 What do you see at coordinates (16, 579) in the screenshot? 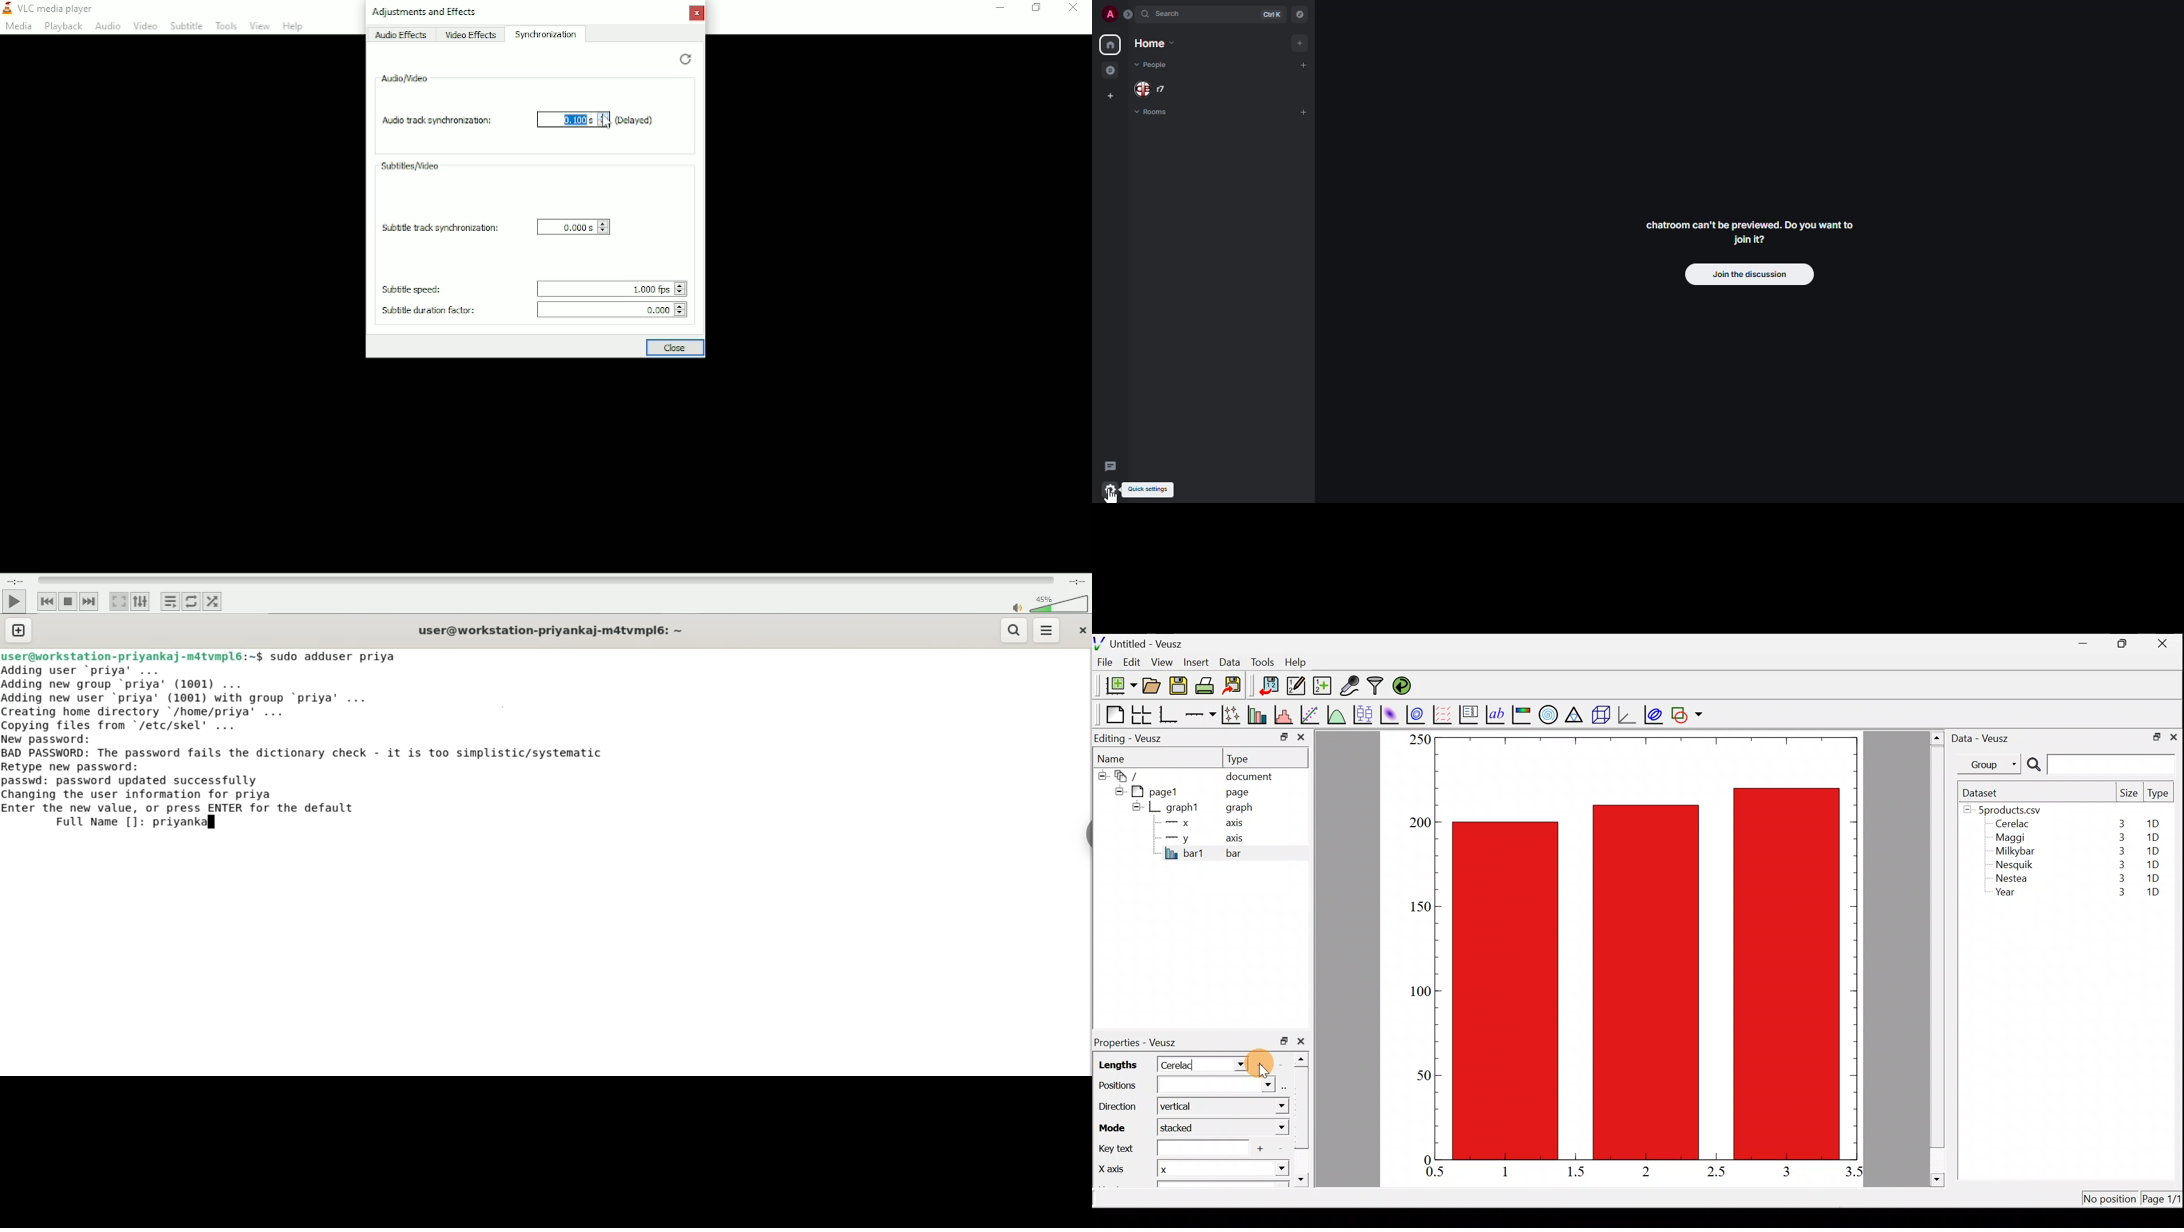
I see `Elapsed time` at bounding box center [16, 579].